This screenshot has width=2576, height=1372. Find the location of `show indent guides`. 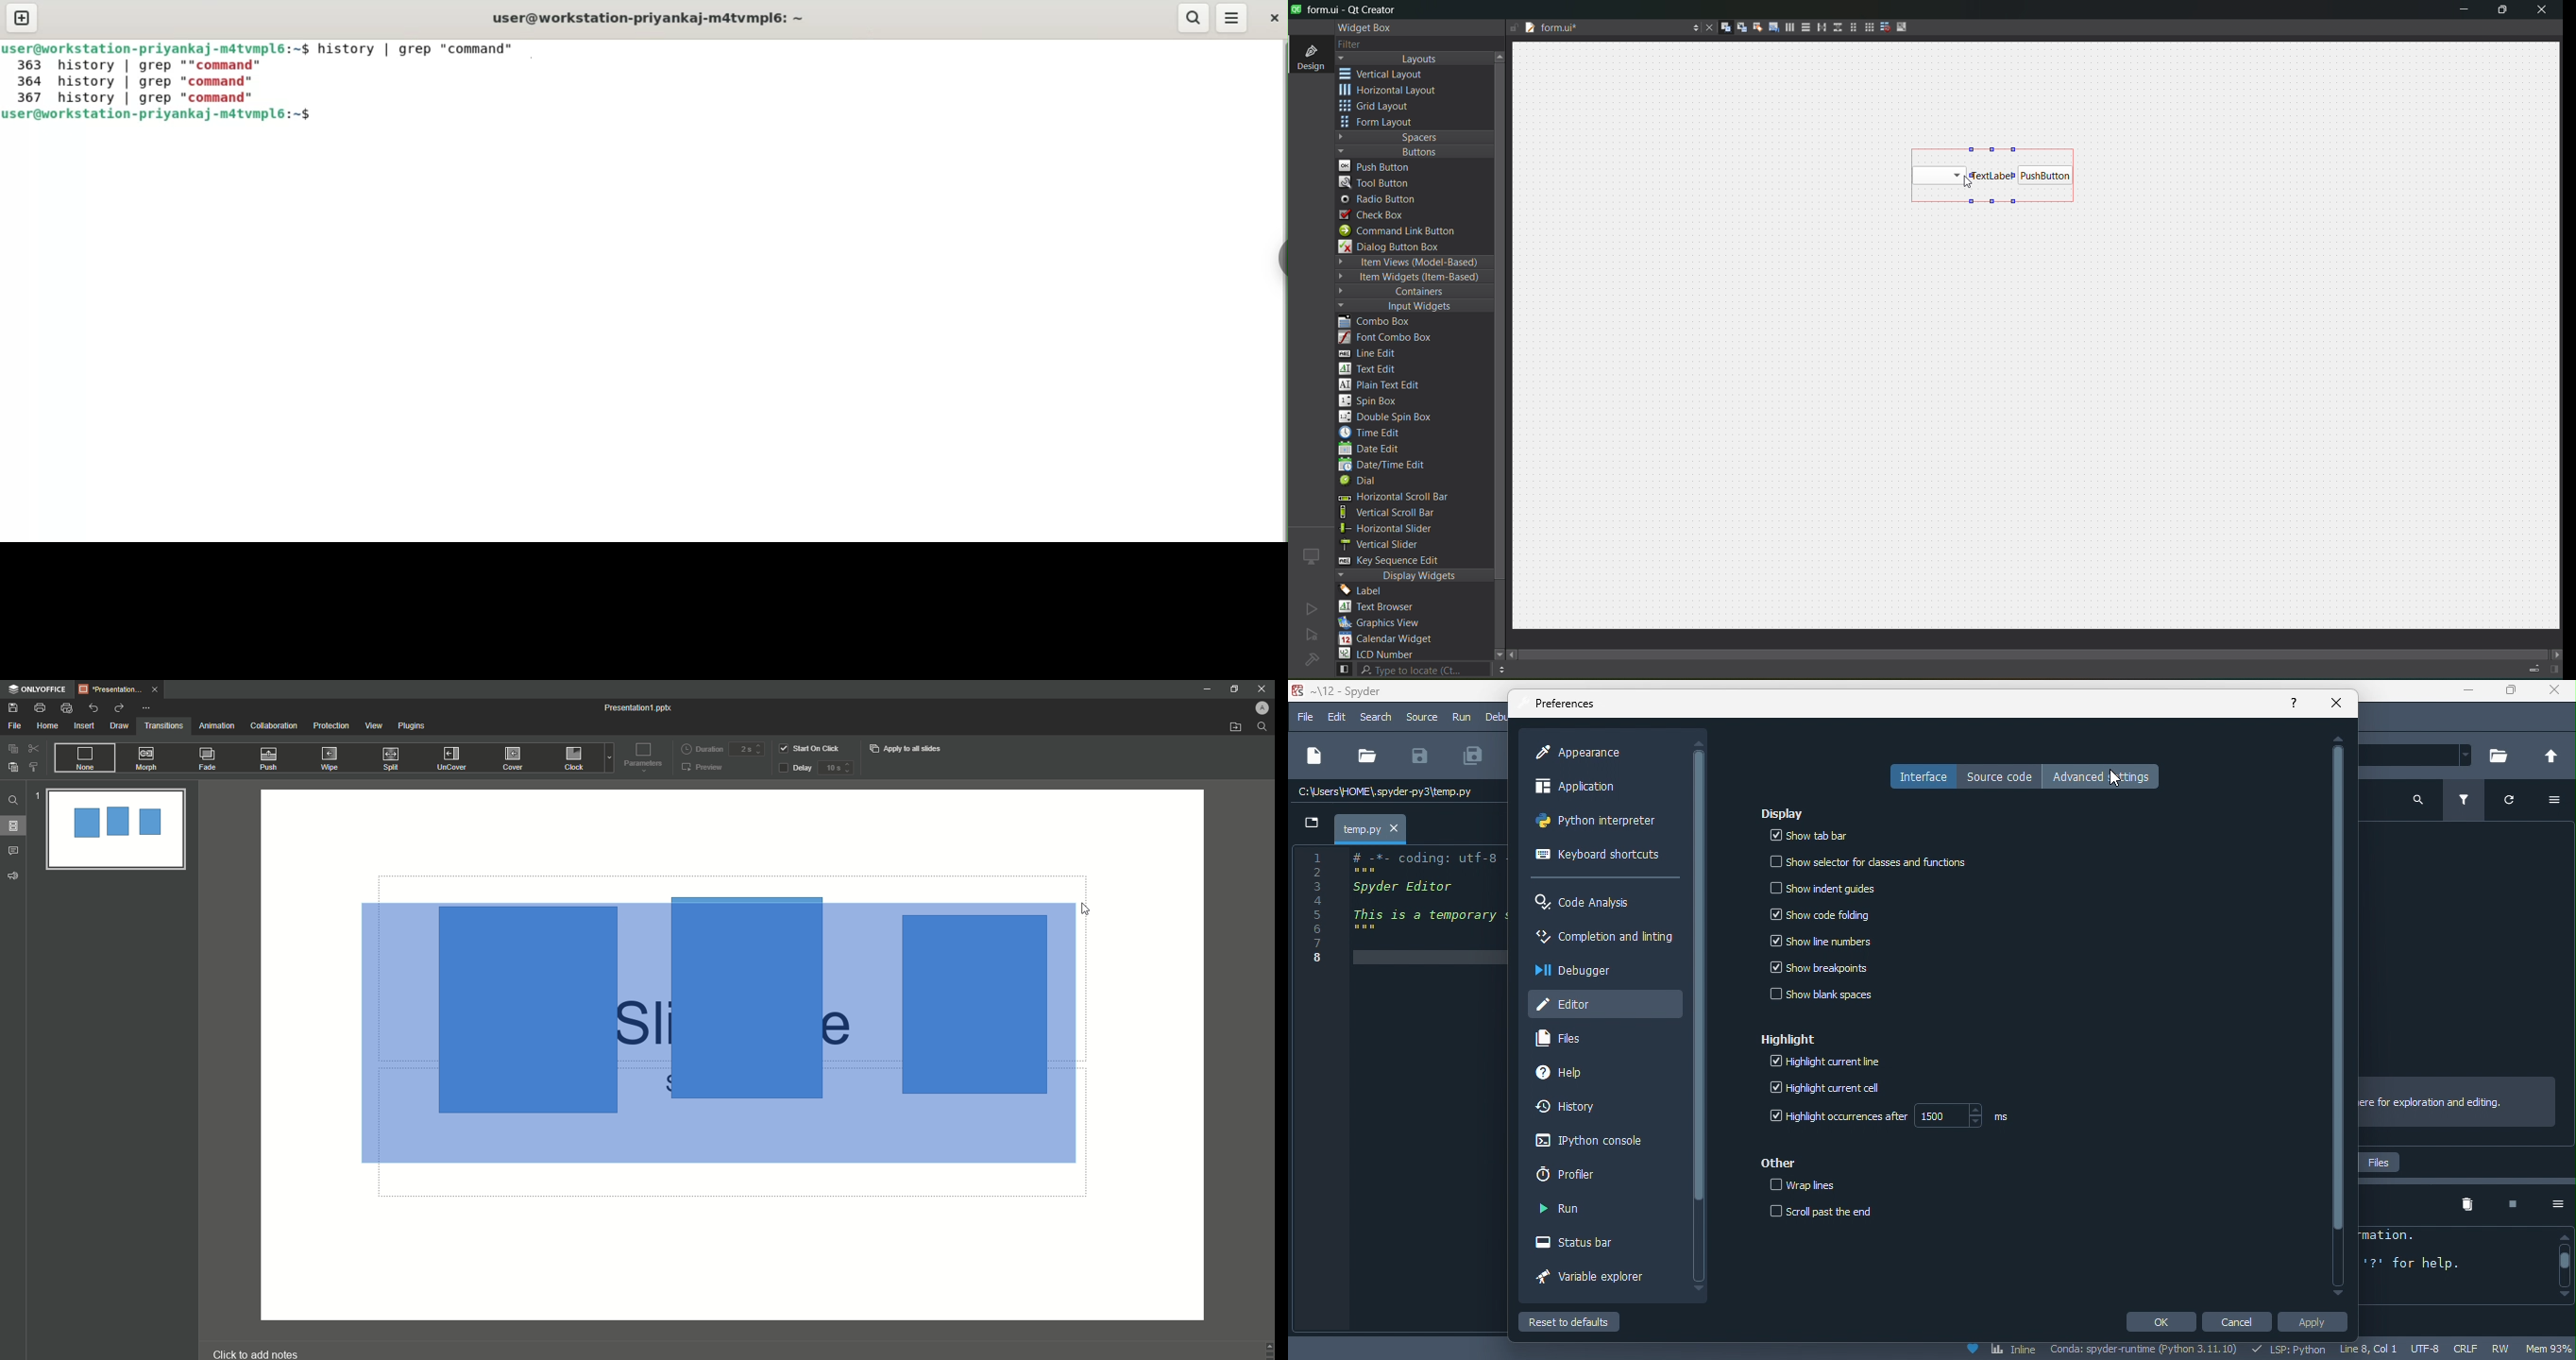

show indent guides is located at coordinates (1823, 889).